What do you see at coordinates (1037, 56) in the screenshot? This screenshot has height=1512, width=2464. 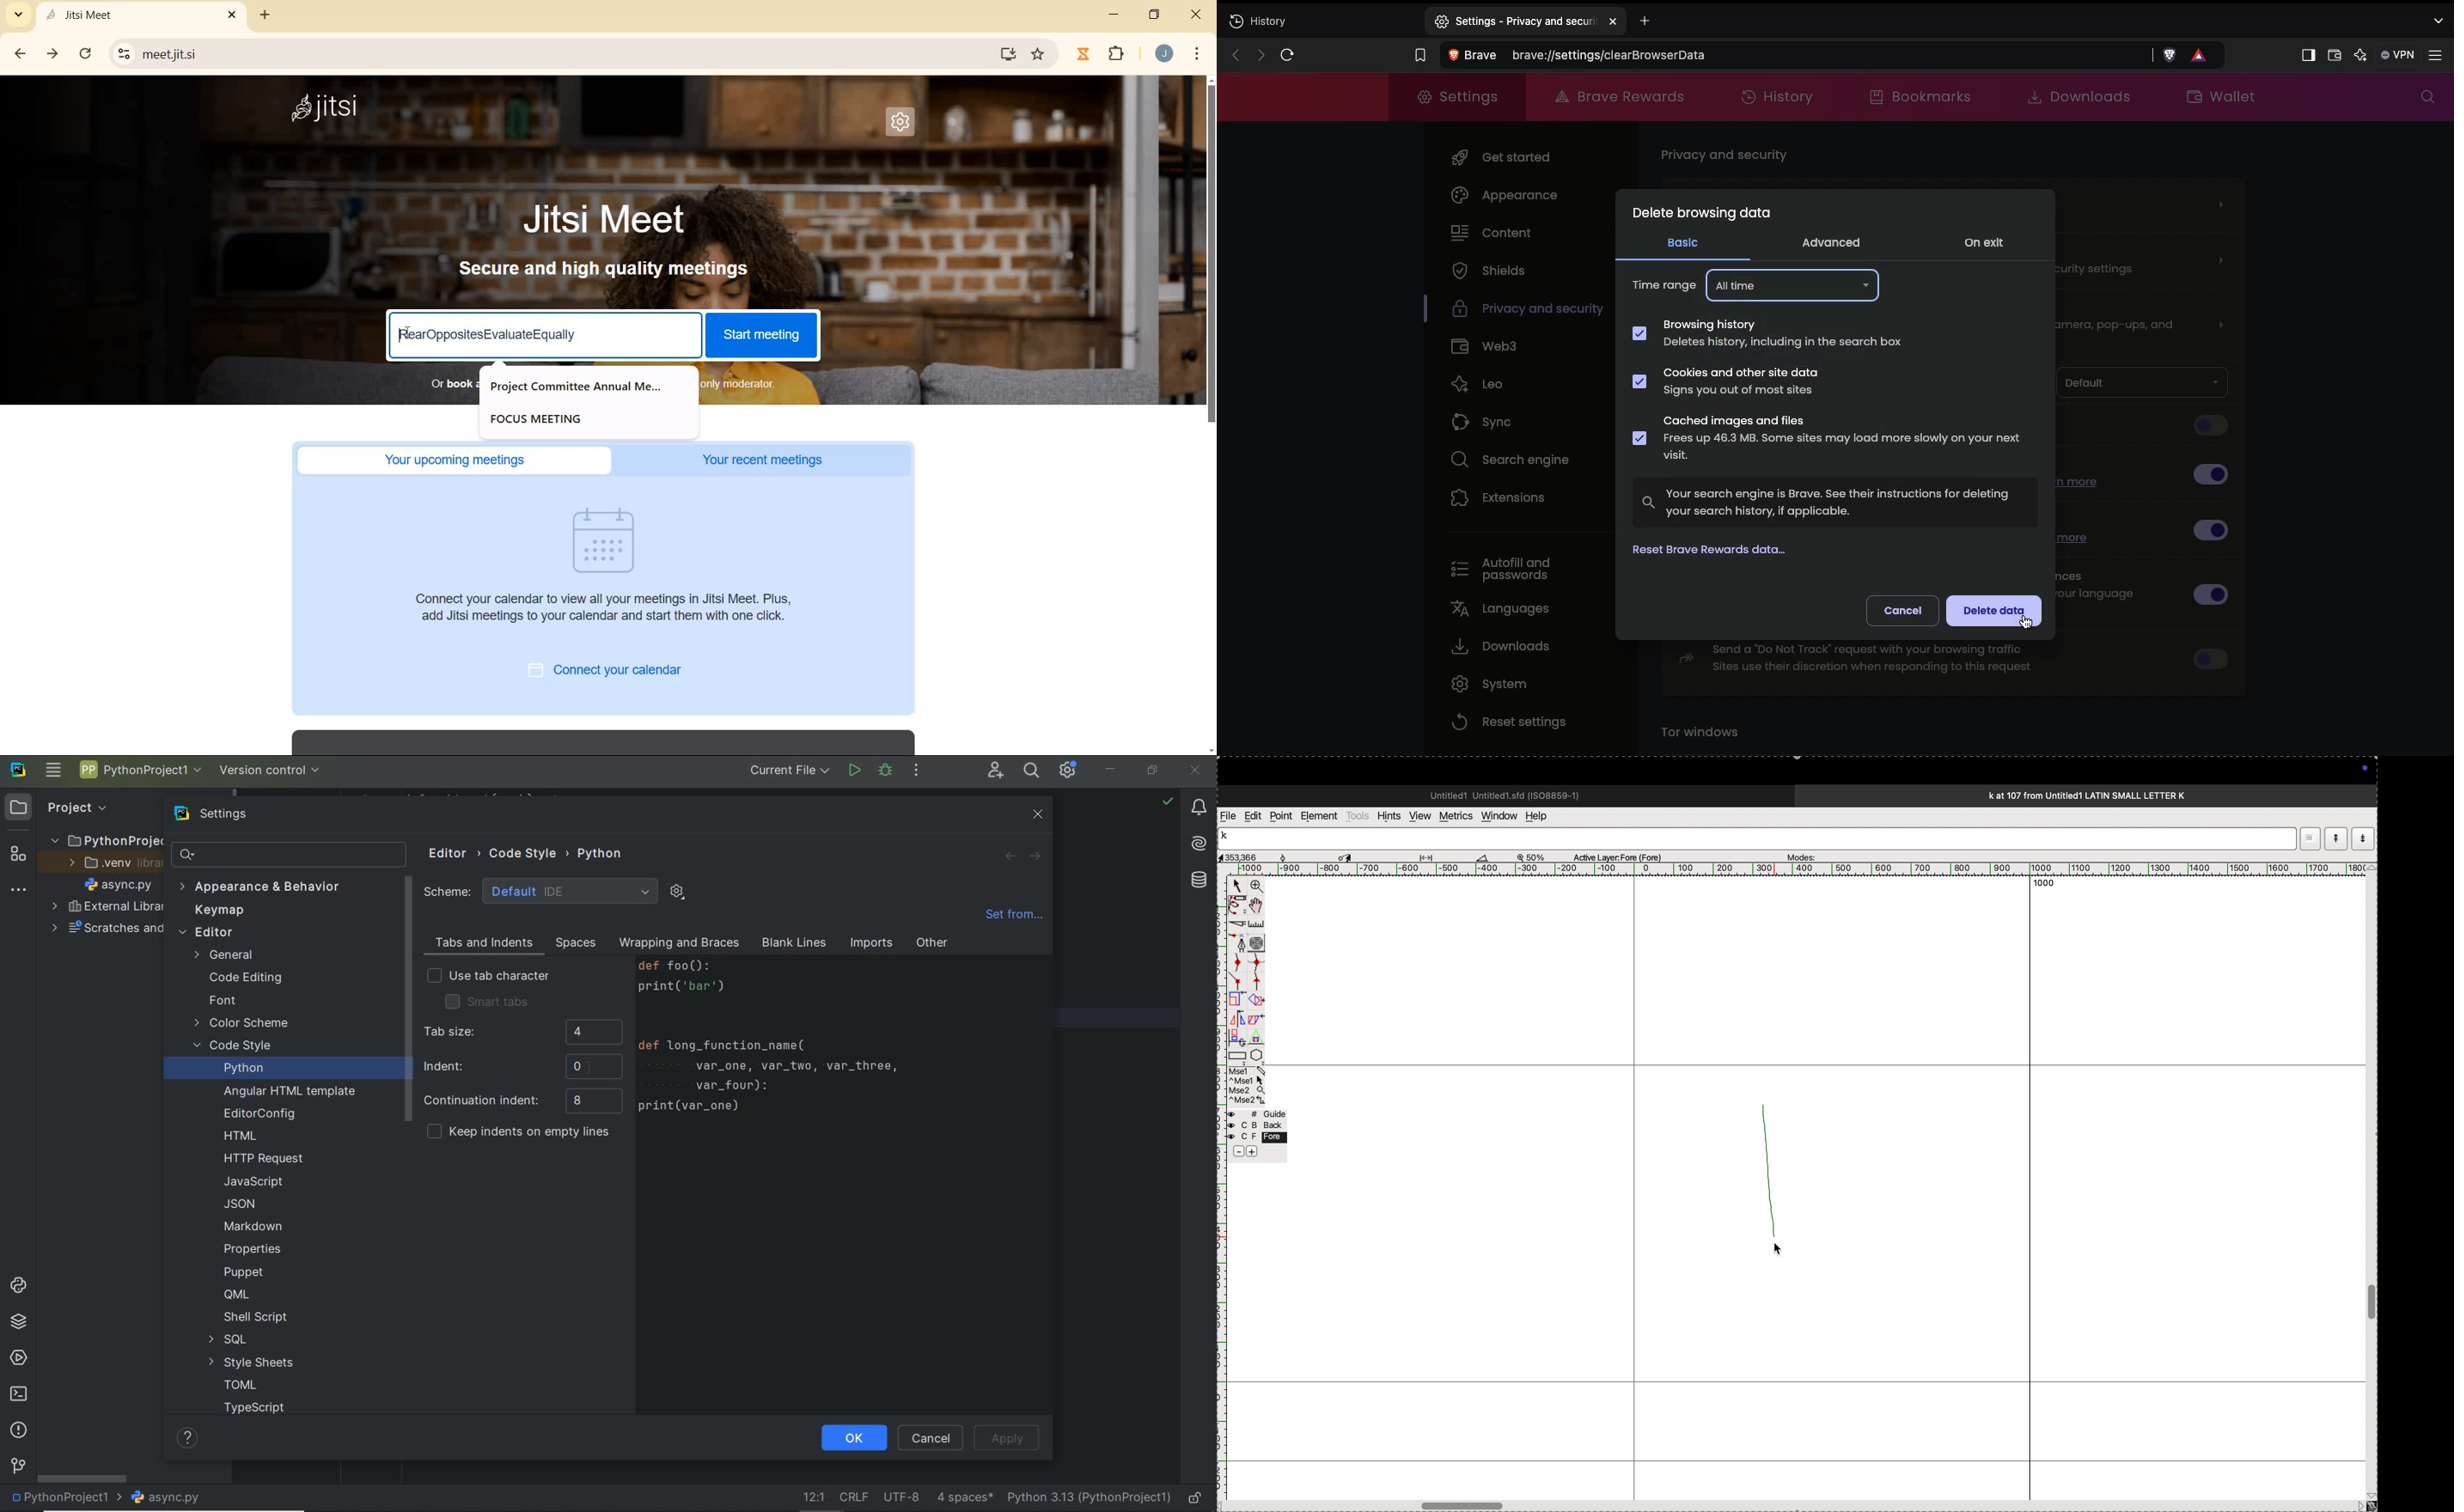 I see `Favorite` at bounding box center [1037, 56].